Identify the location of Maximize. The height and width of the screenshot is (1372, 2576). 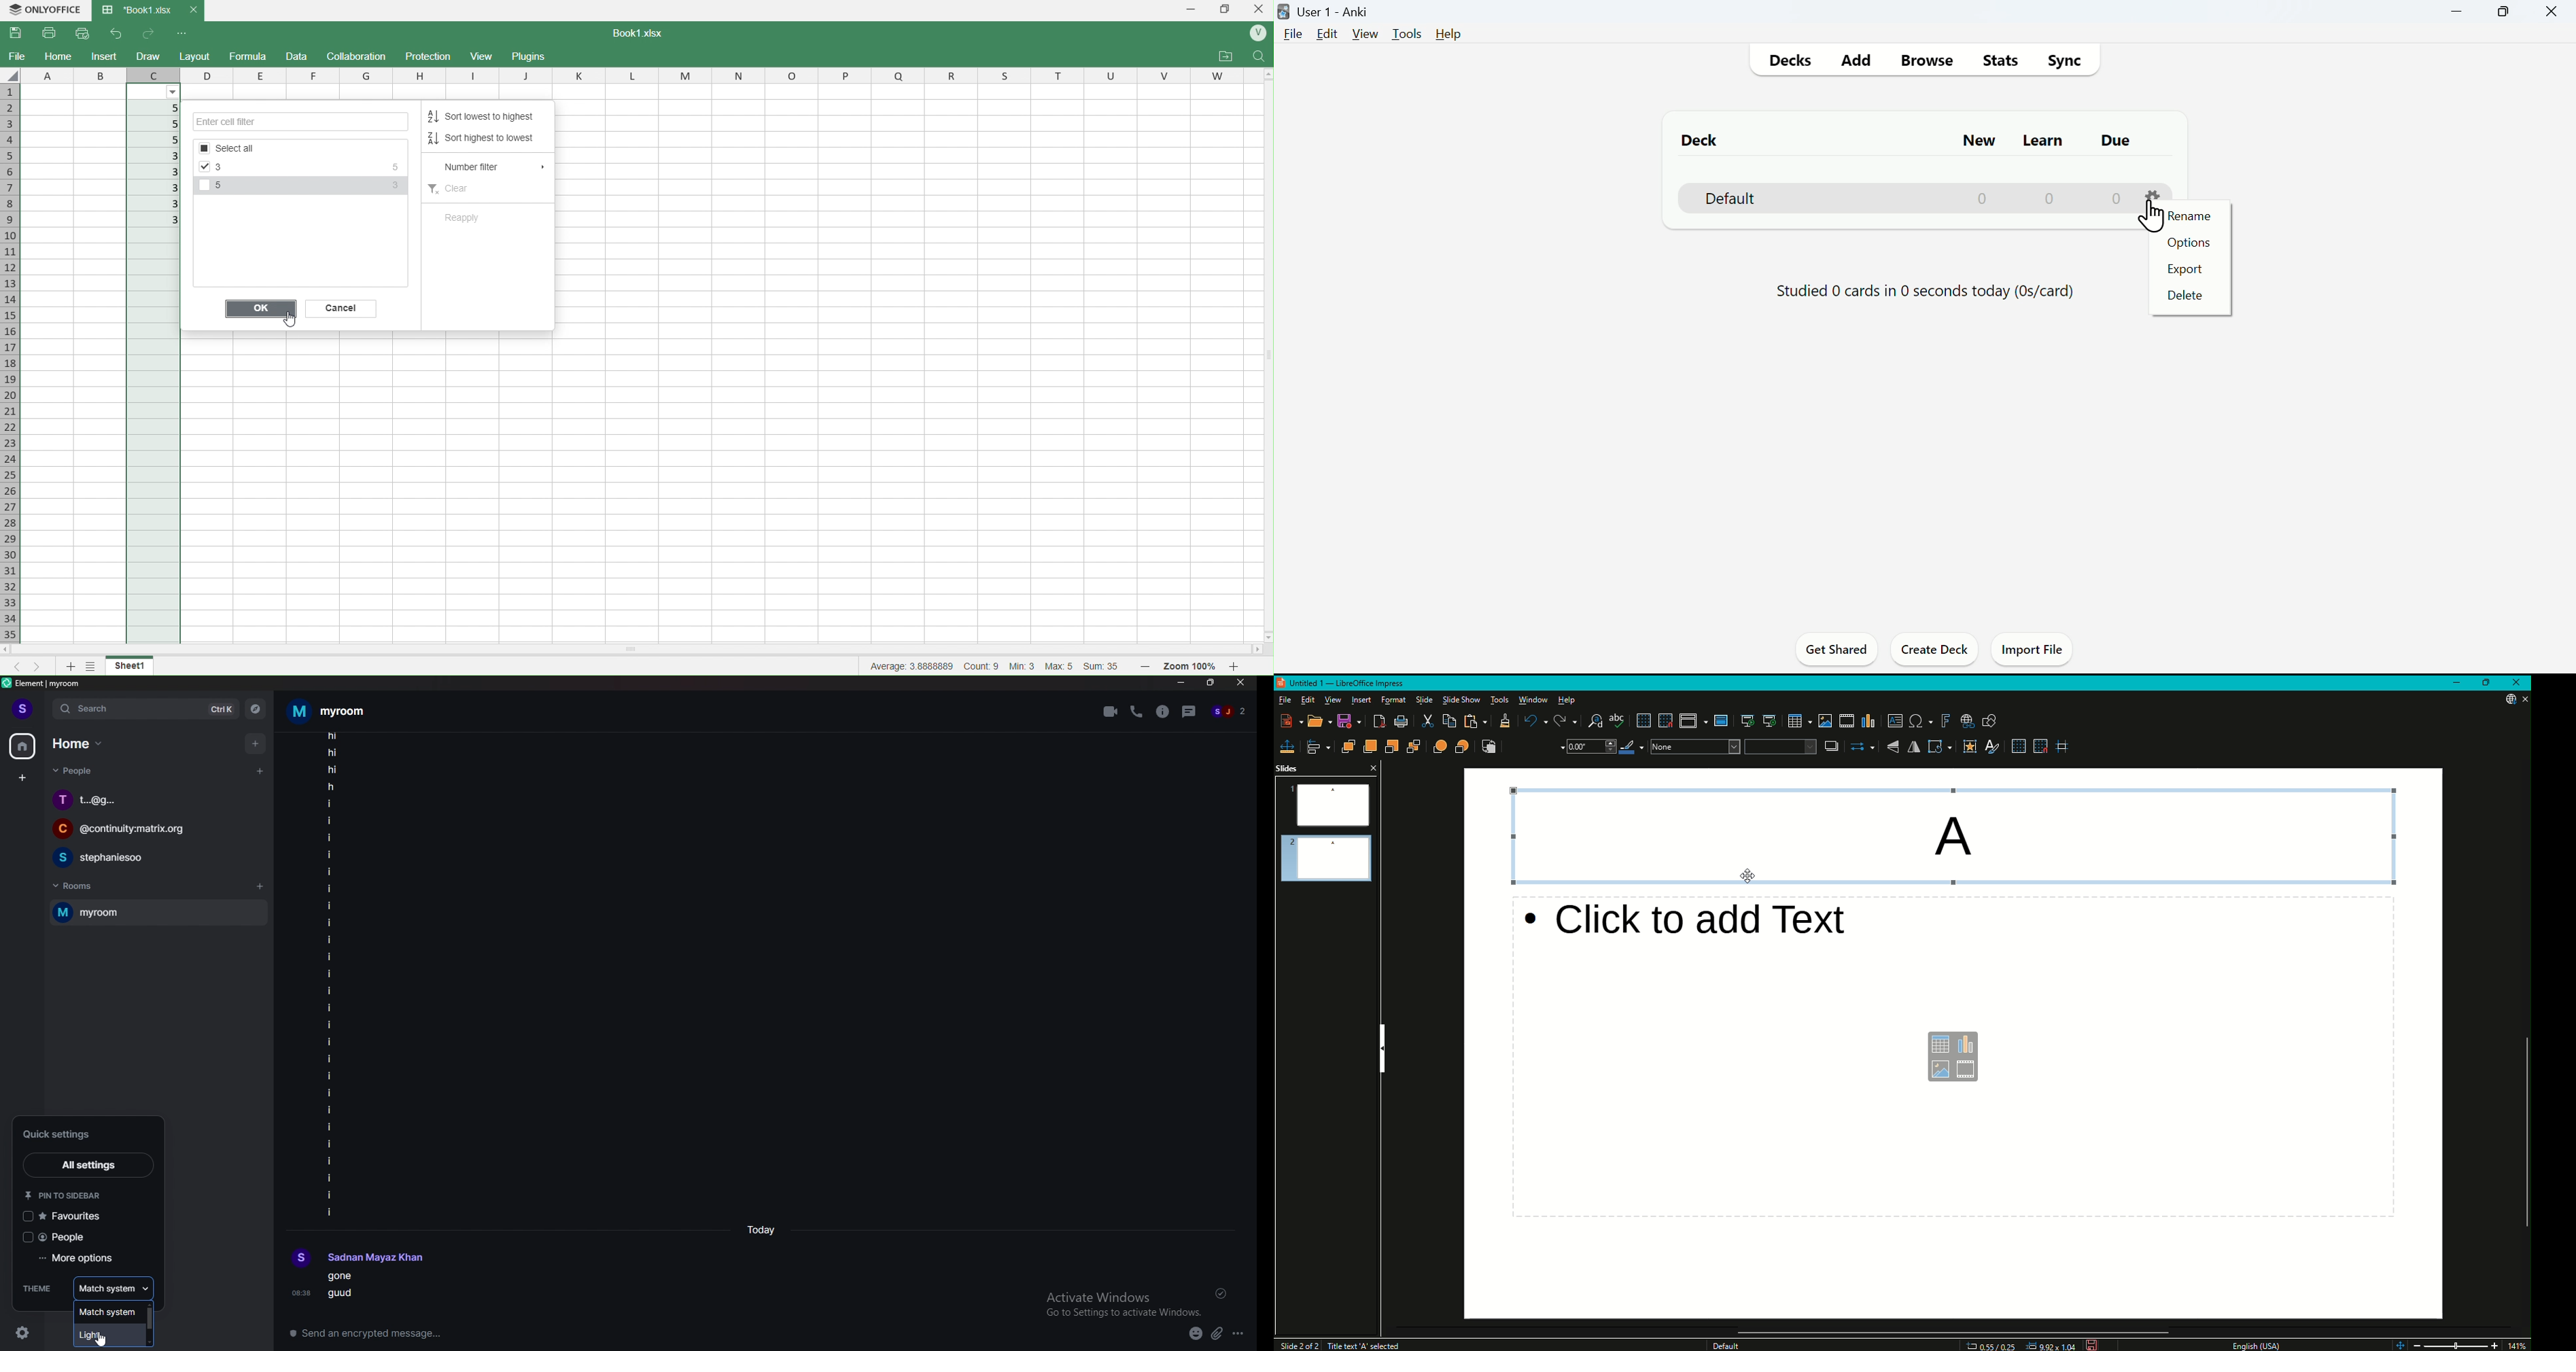
(2503, 12).